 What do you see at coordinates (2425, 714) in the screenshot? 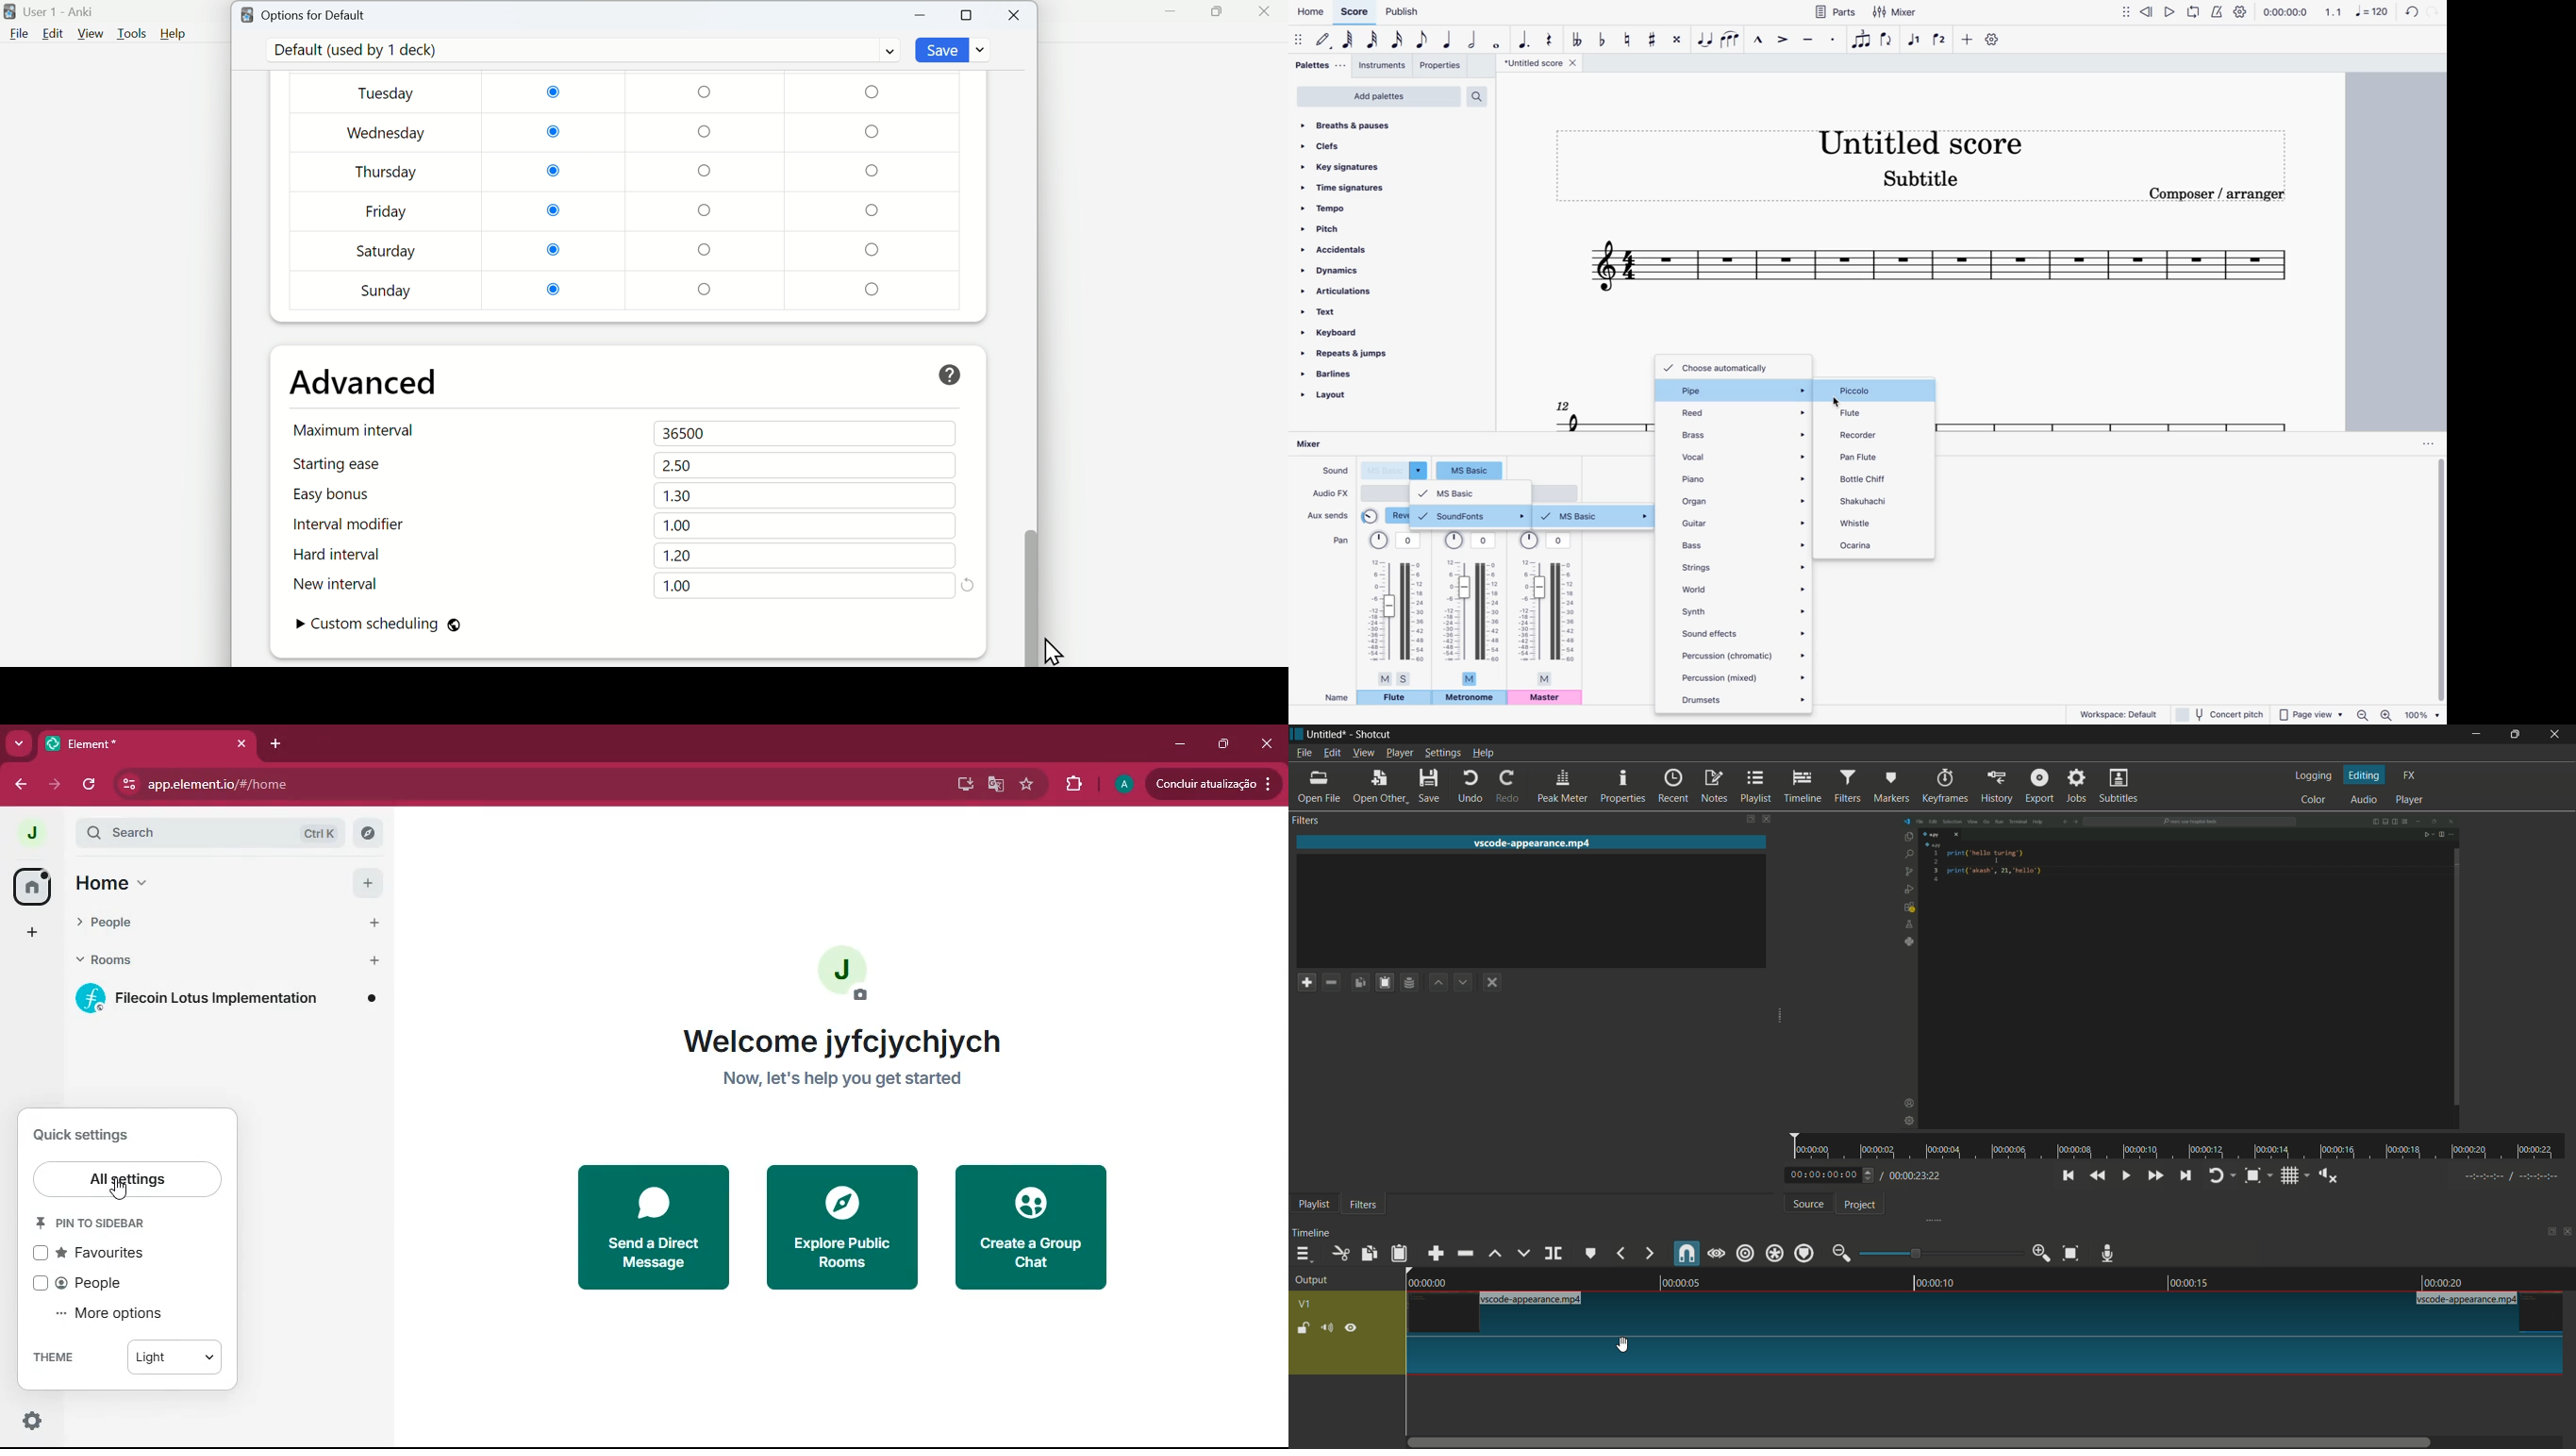
I see `zoom percentage` at bounding box center [2425, 714].